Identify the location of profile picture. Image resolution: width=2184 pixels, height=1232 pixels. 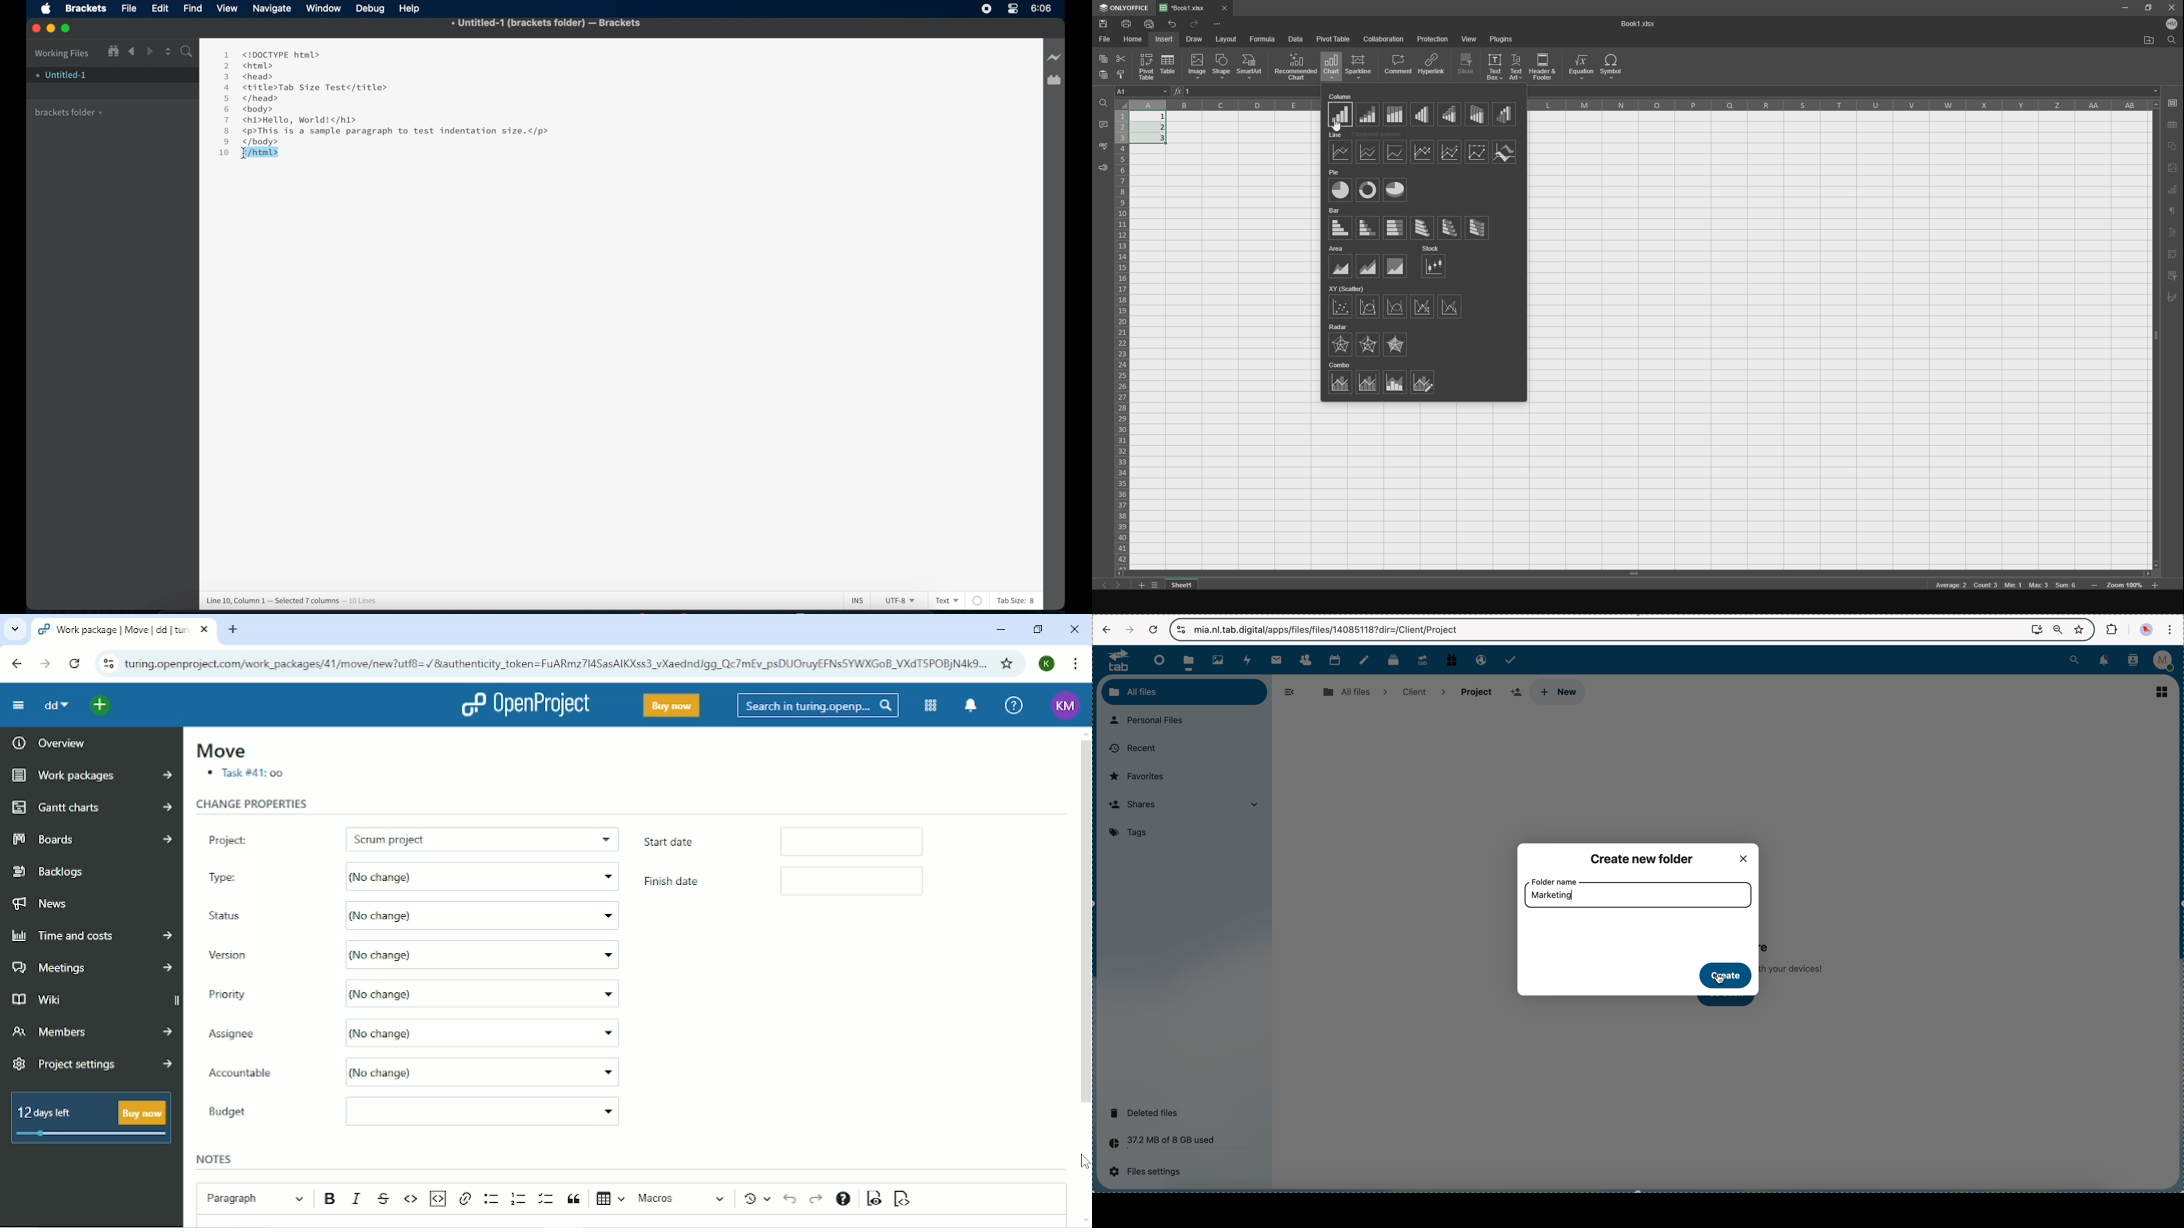
(2147, 630).